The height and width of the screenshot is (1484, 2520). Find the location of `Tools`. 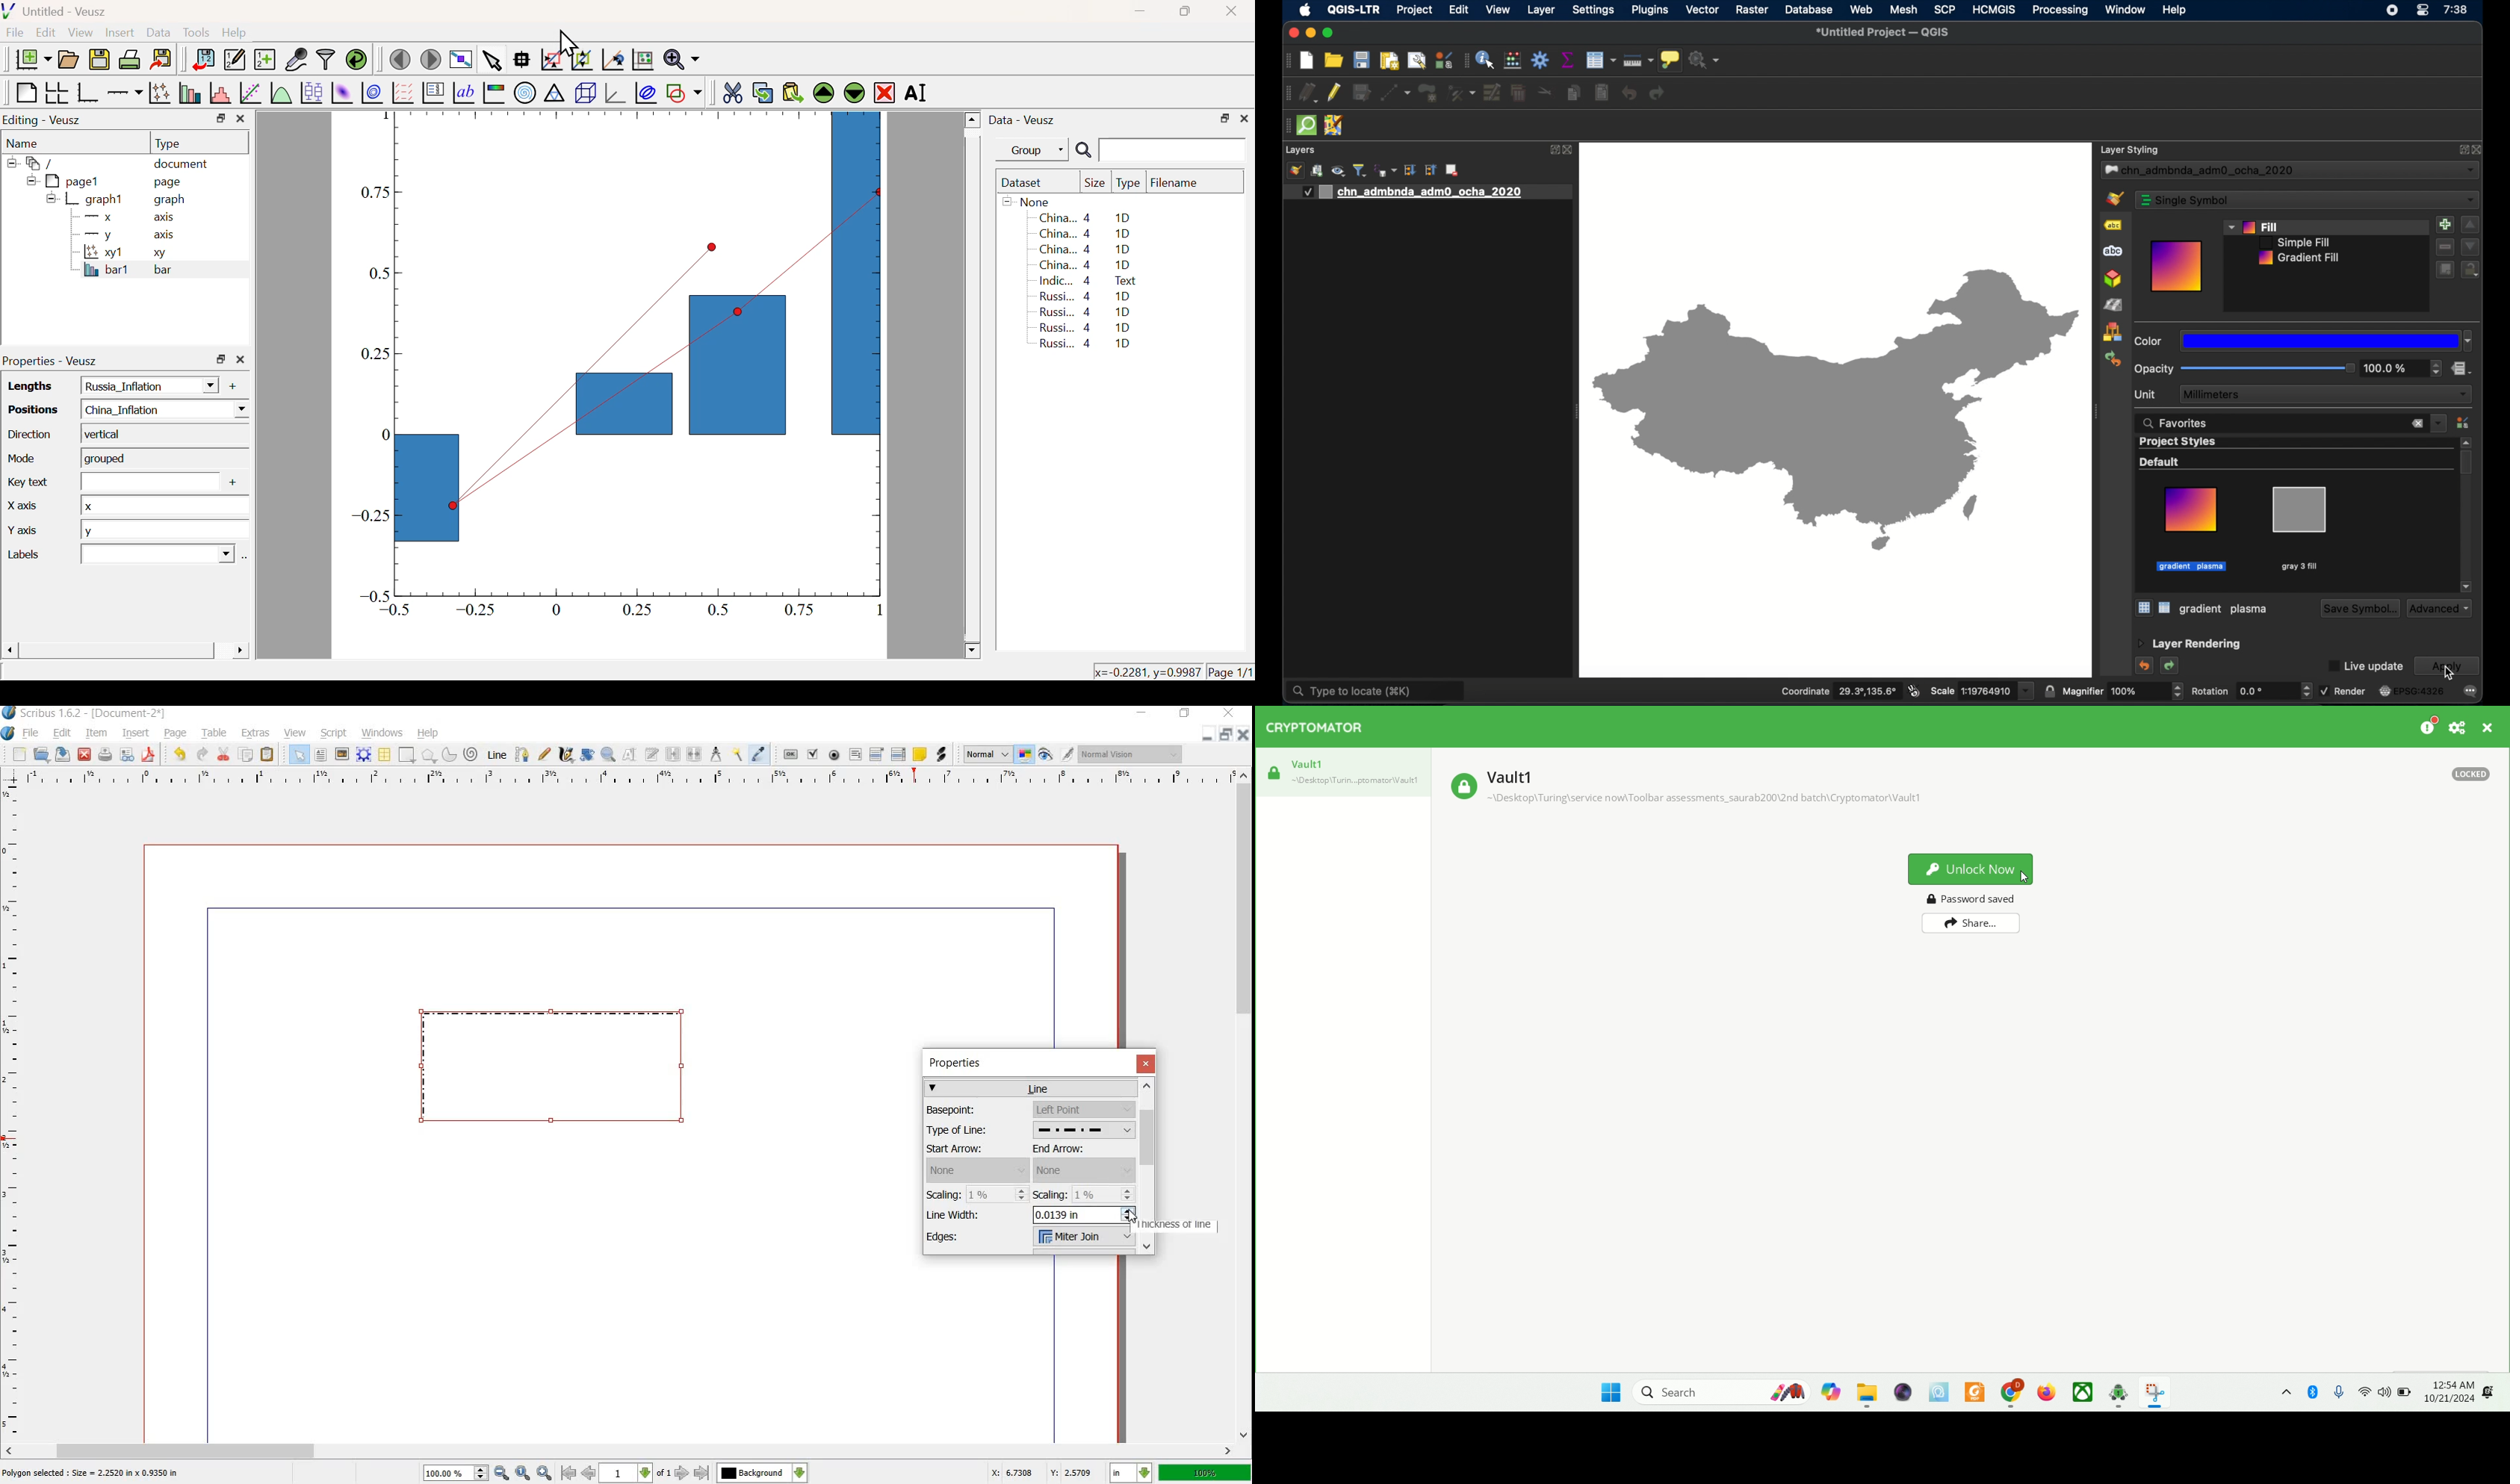

Tools is located at coordinates (196, 33).